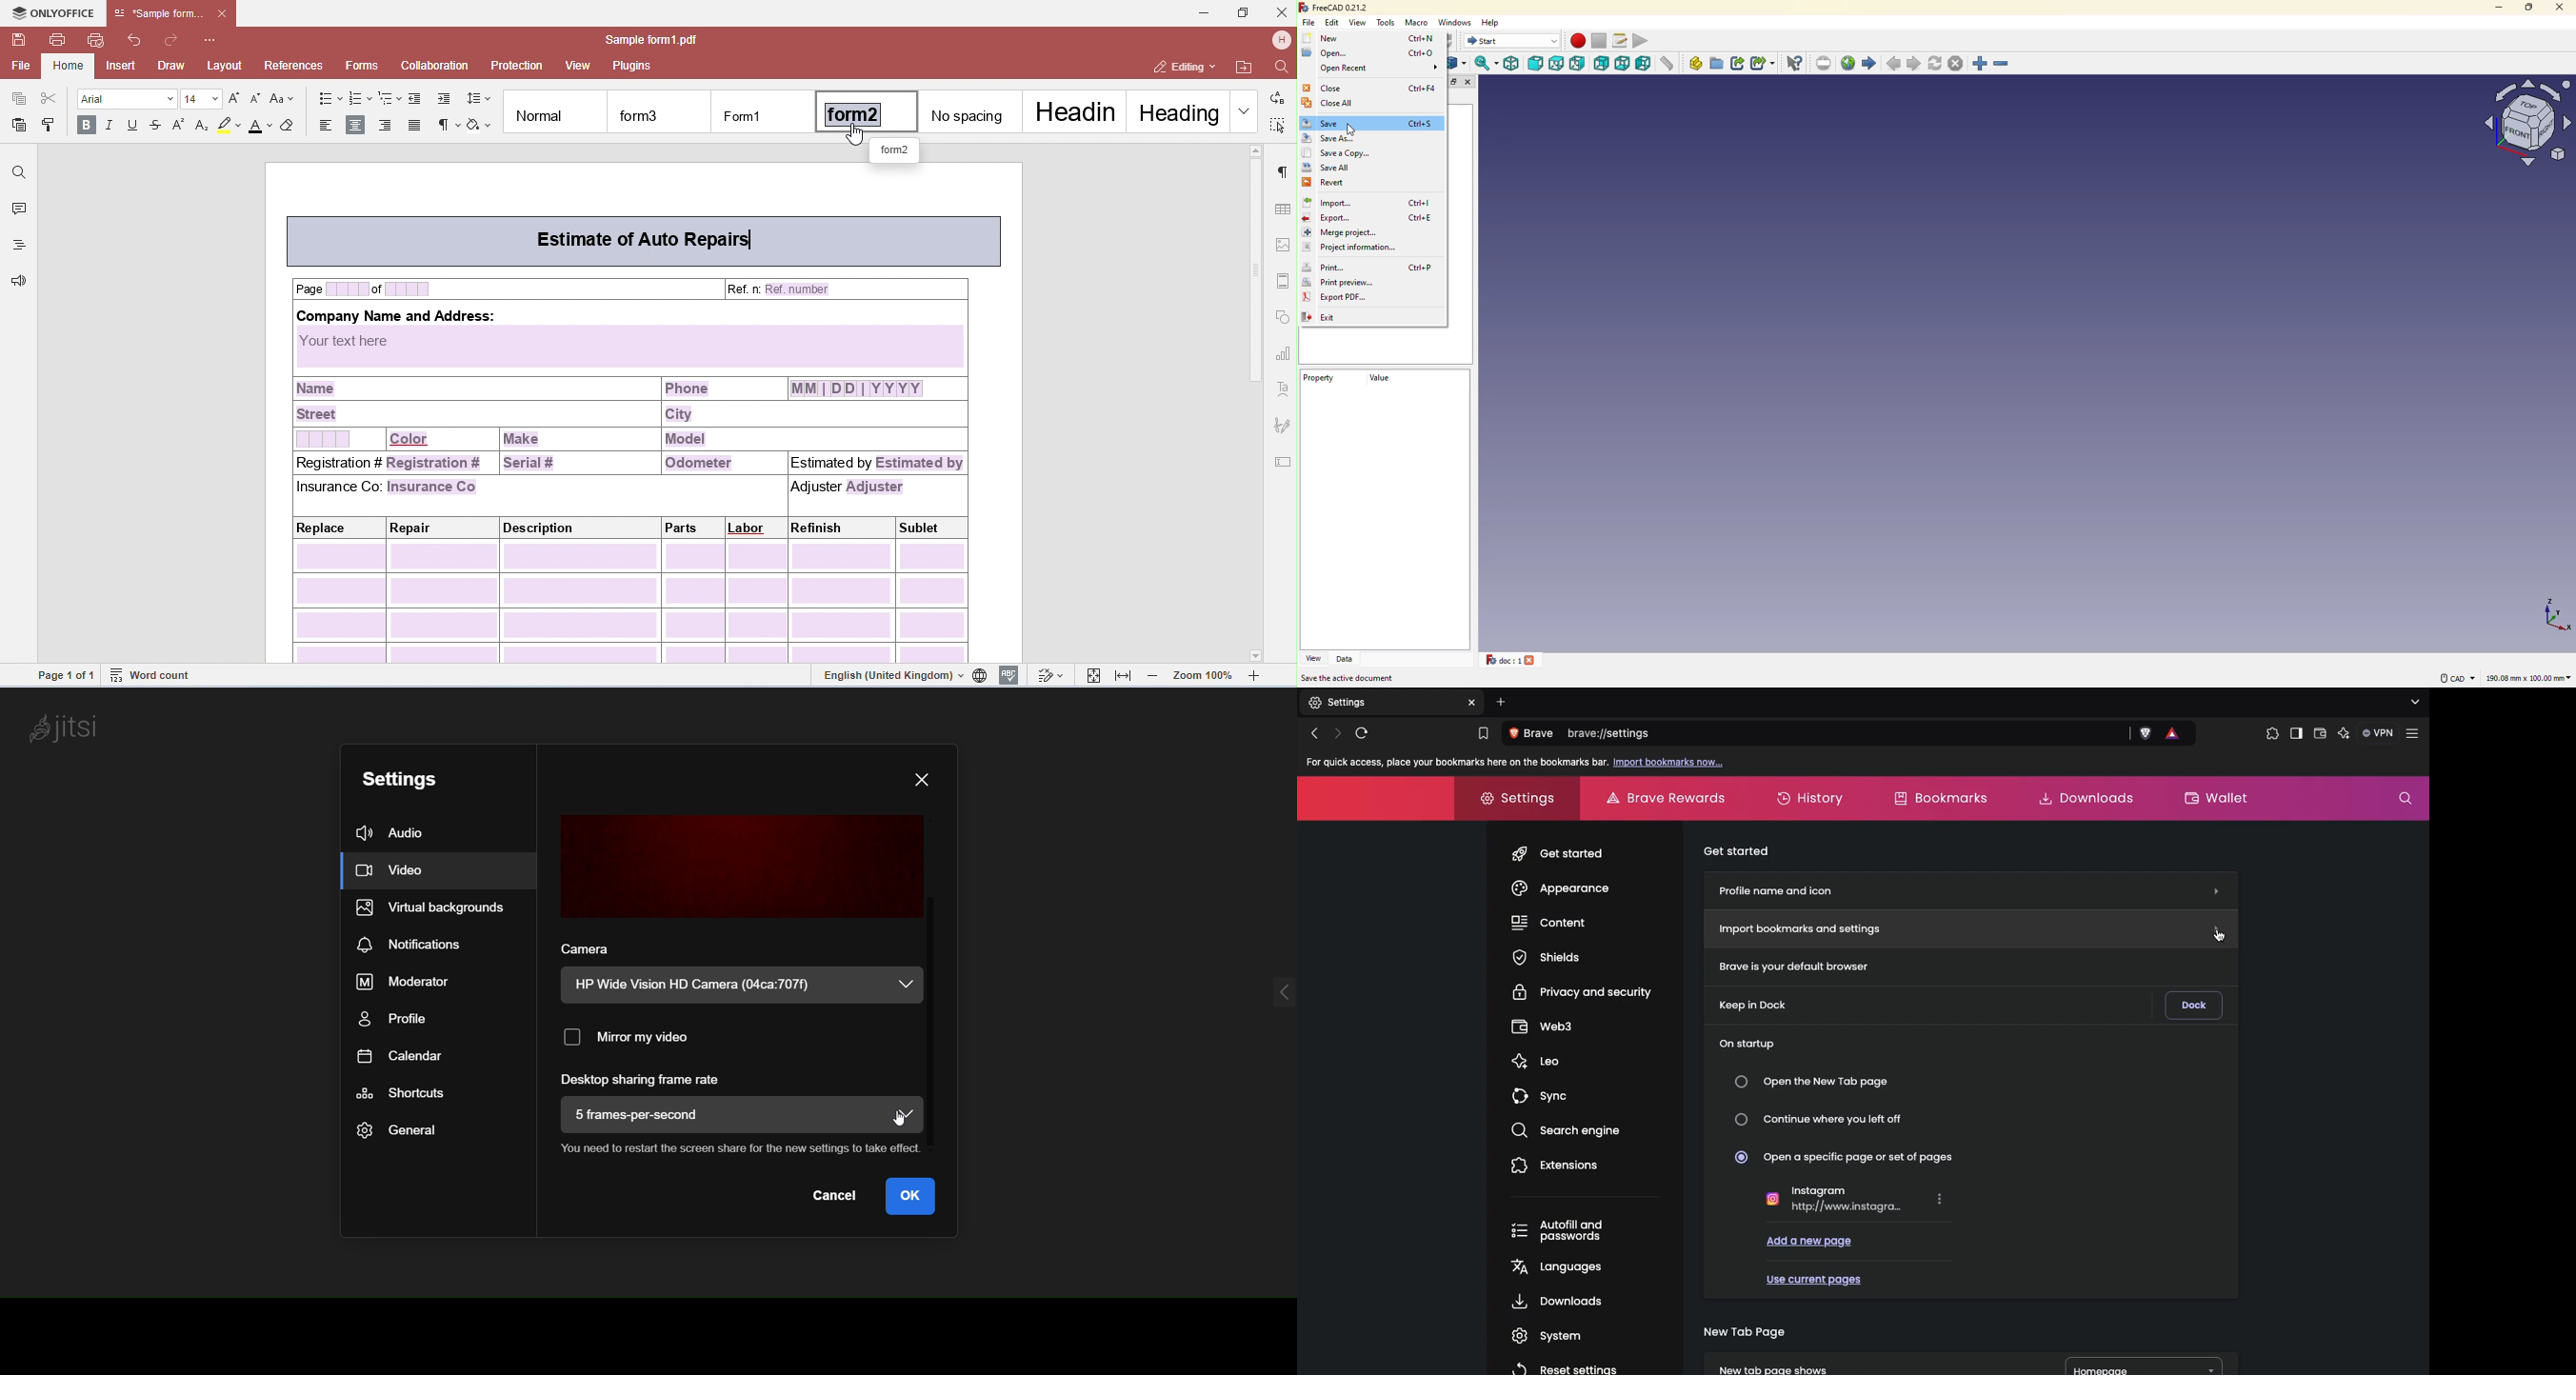  I want to click on shortcut, so click(404, 1094).